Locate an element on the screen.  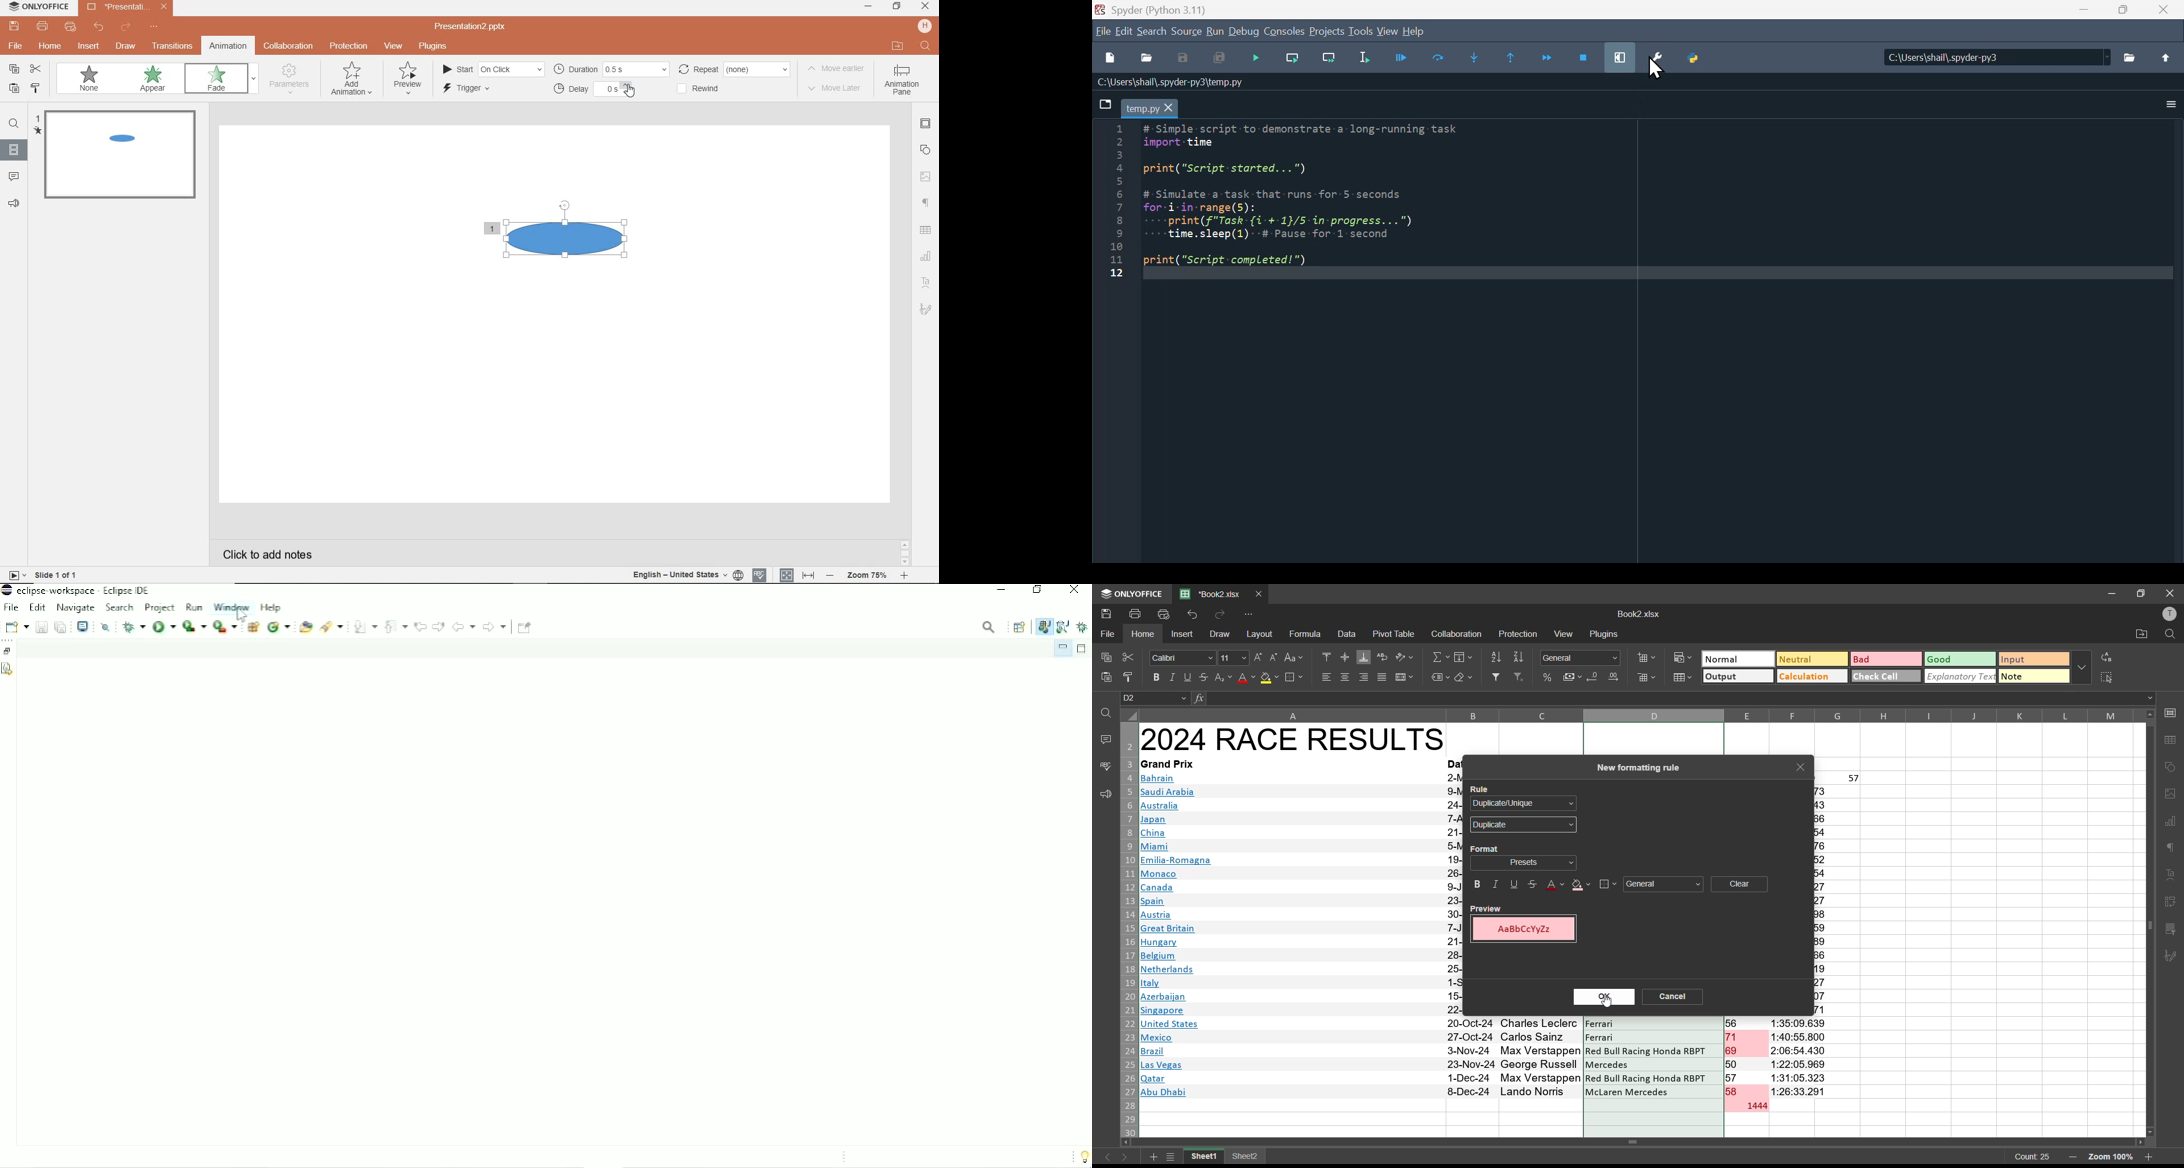
previous is located at coordinates (1105, 1157).